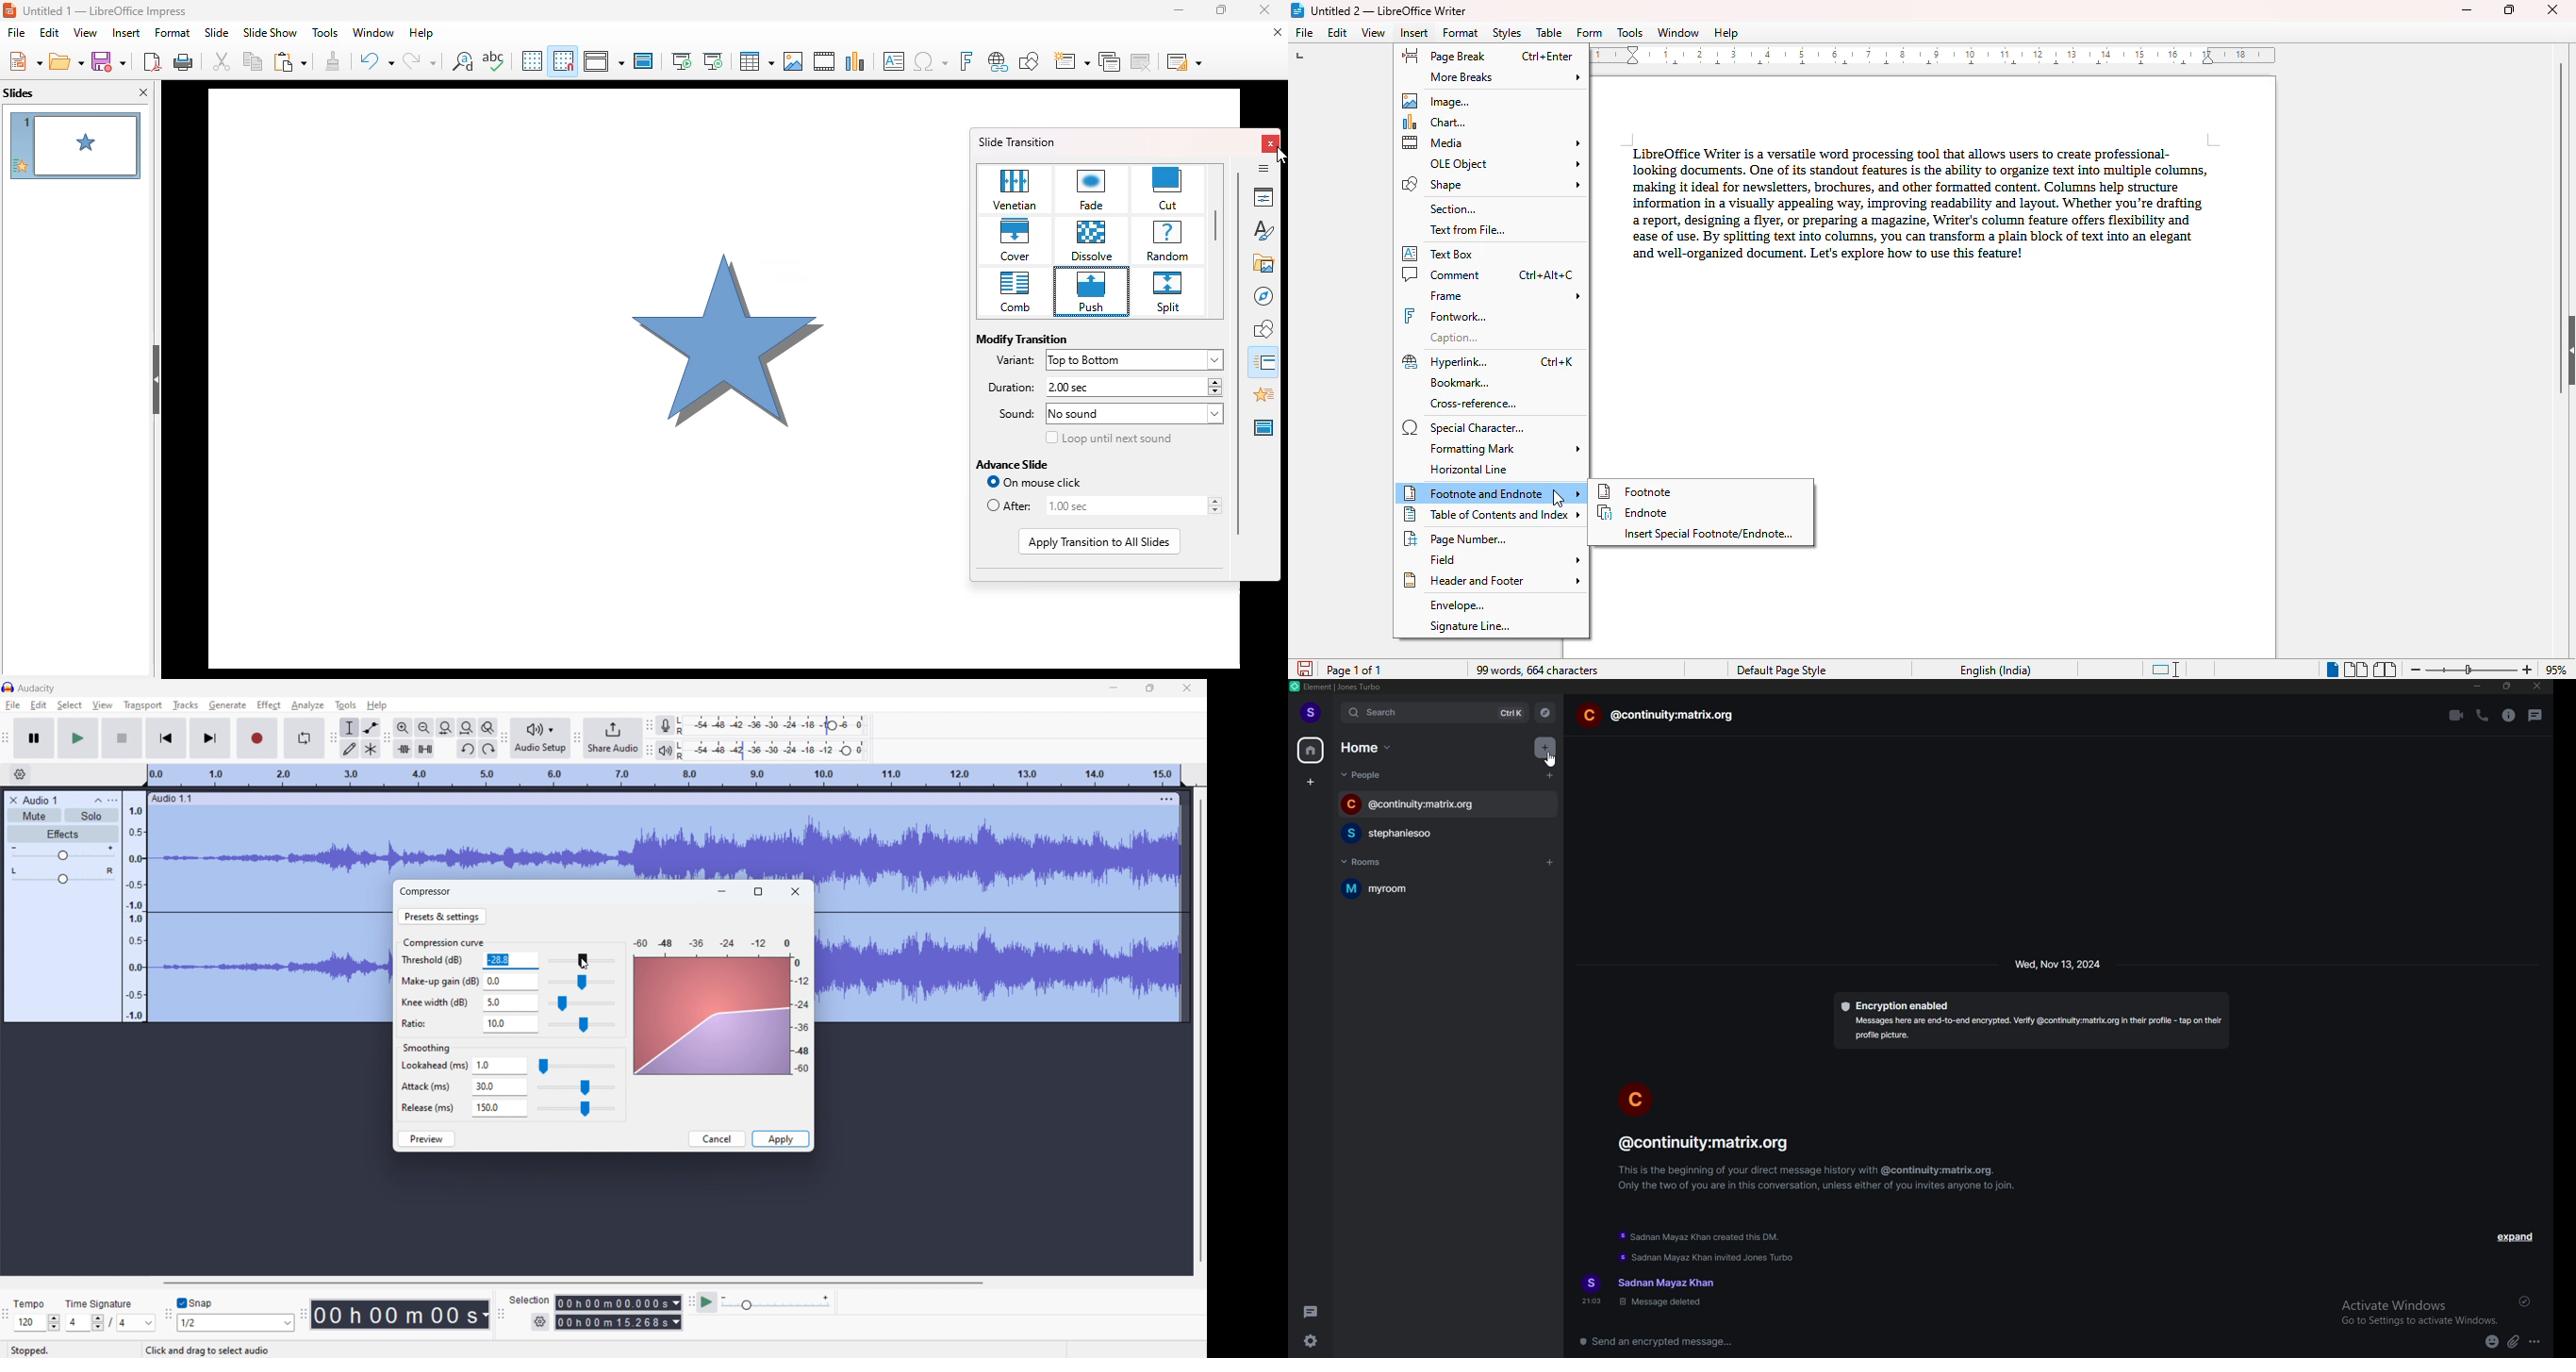 This screenshot has height=1372, width=2576. What do you see at coordinates (420, 60) in the screenshot?
I see `redo` at bounding box center [420, 60].